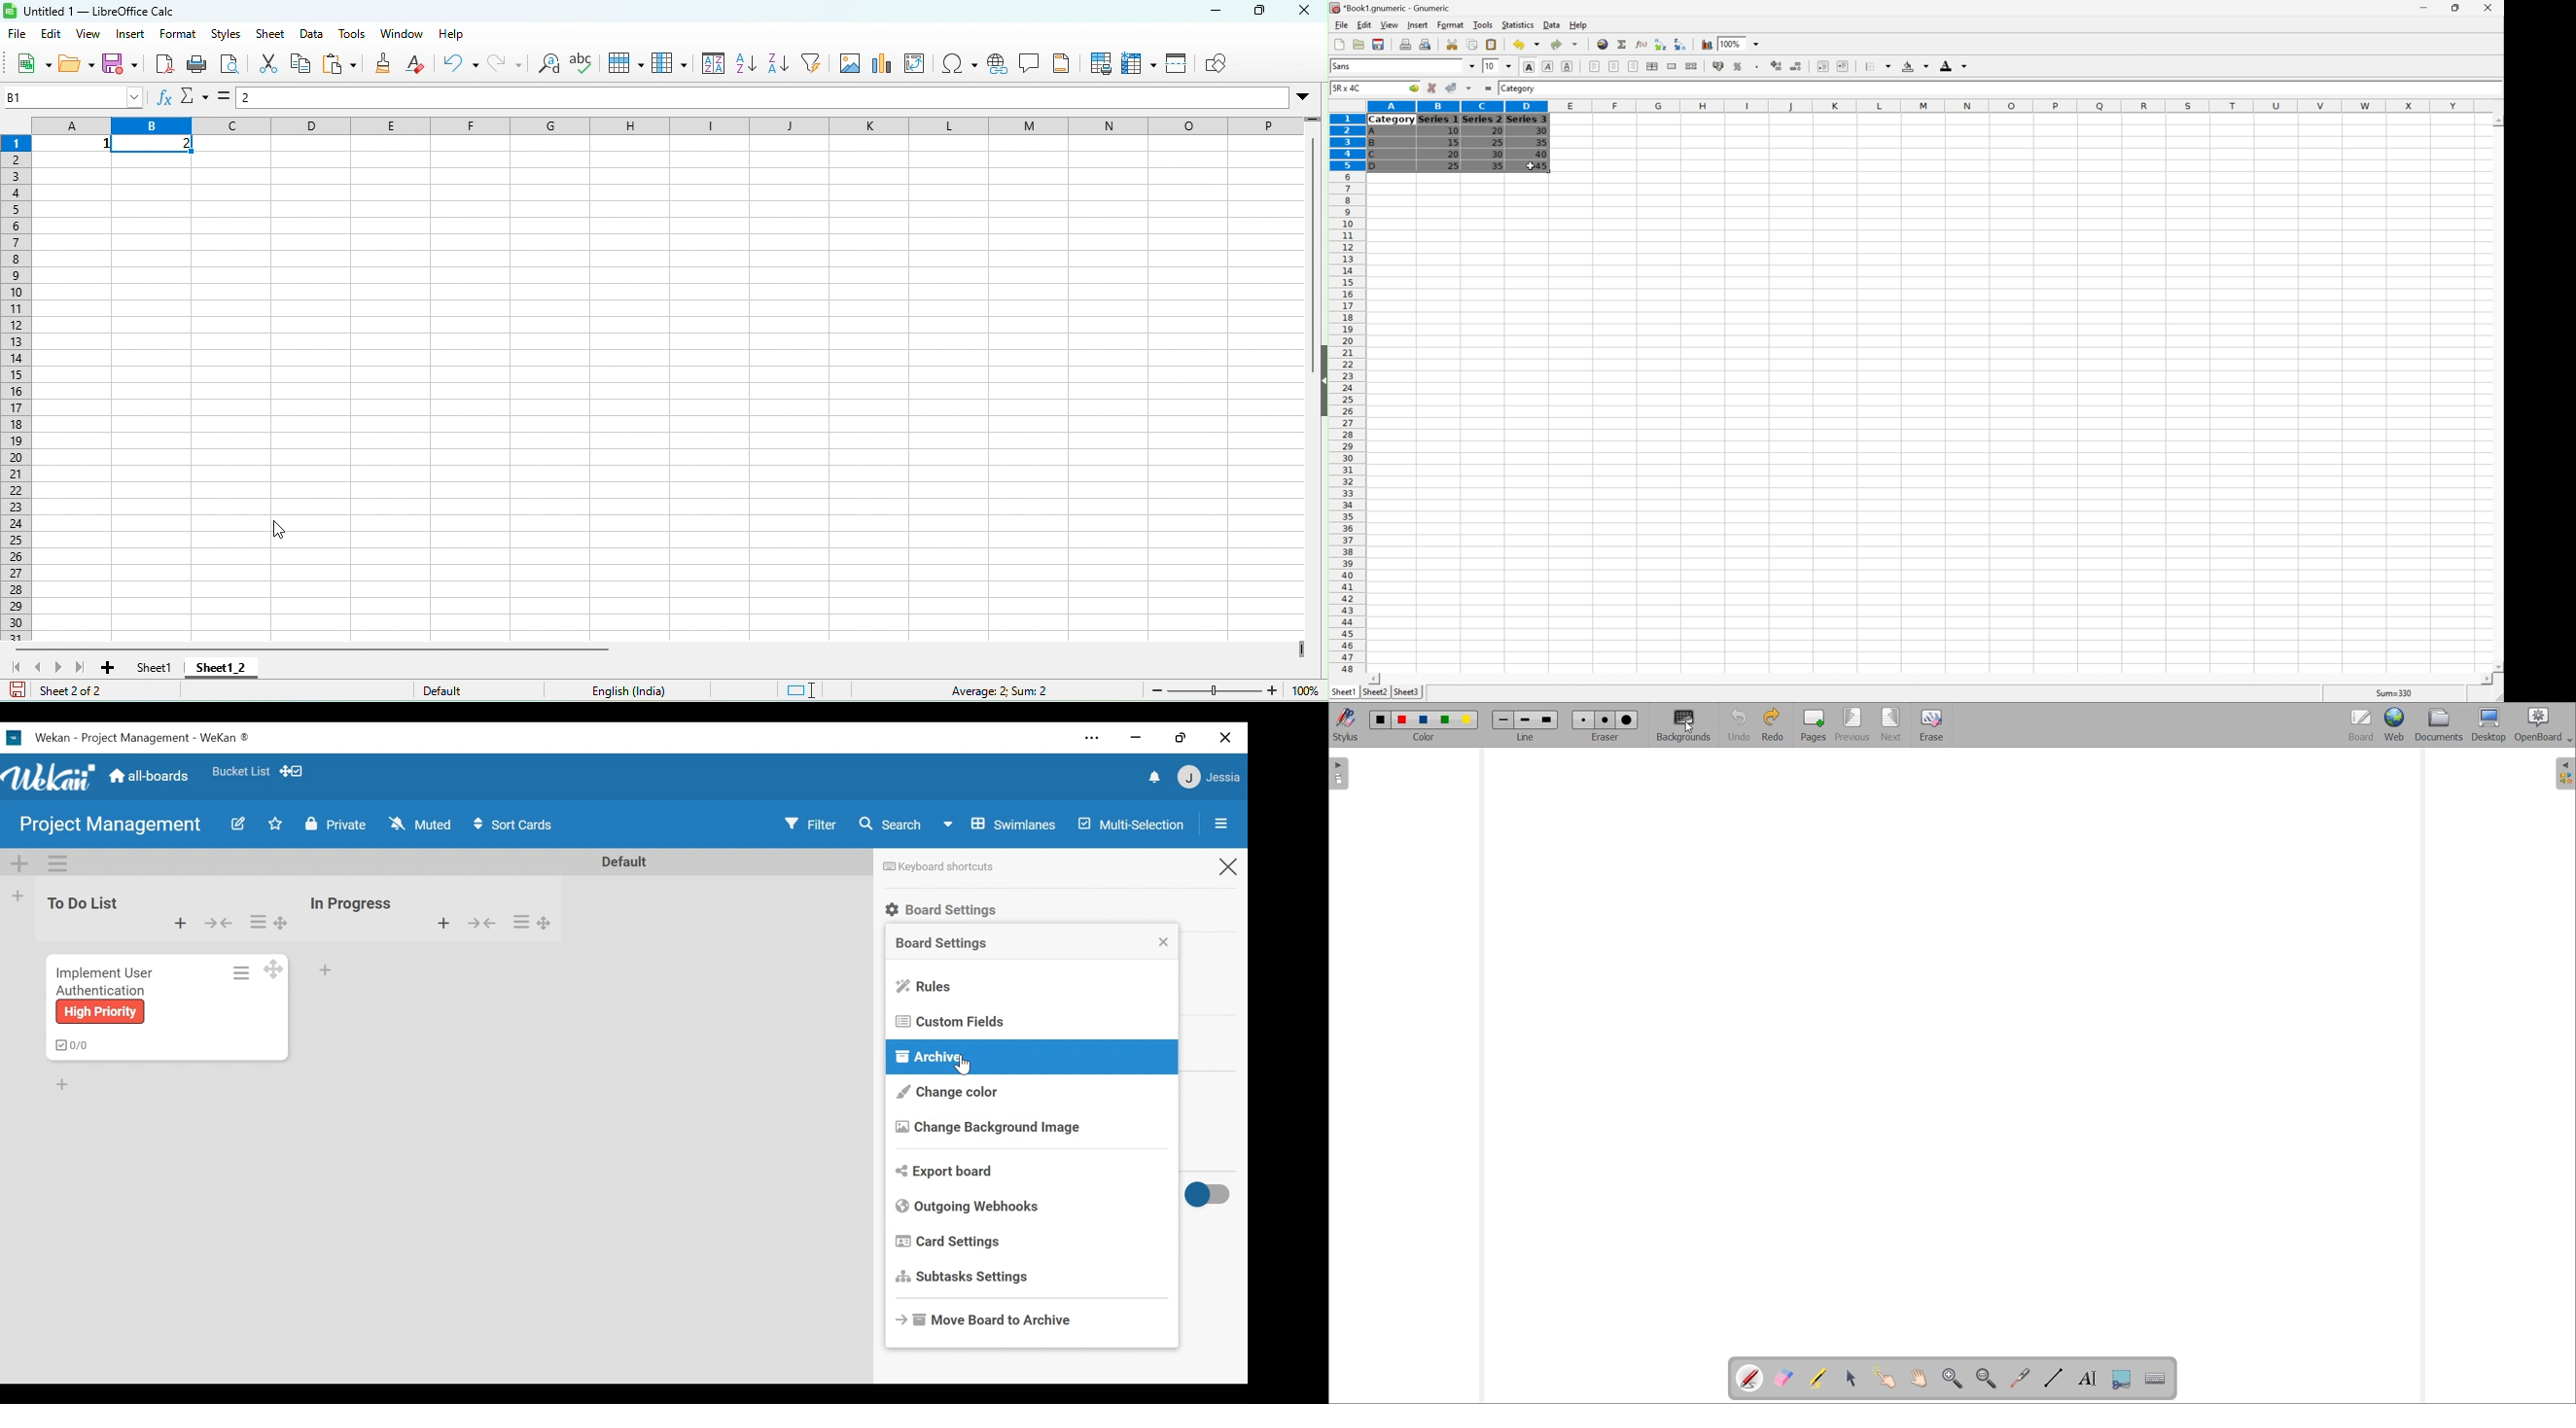 This screenshot has width=2576, height=1428. I want to click on Show documents, so click(2439, 724).